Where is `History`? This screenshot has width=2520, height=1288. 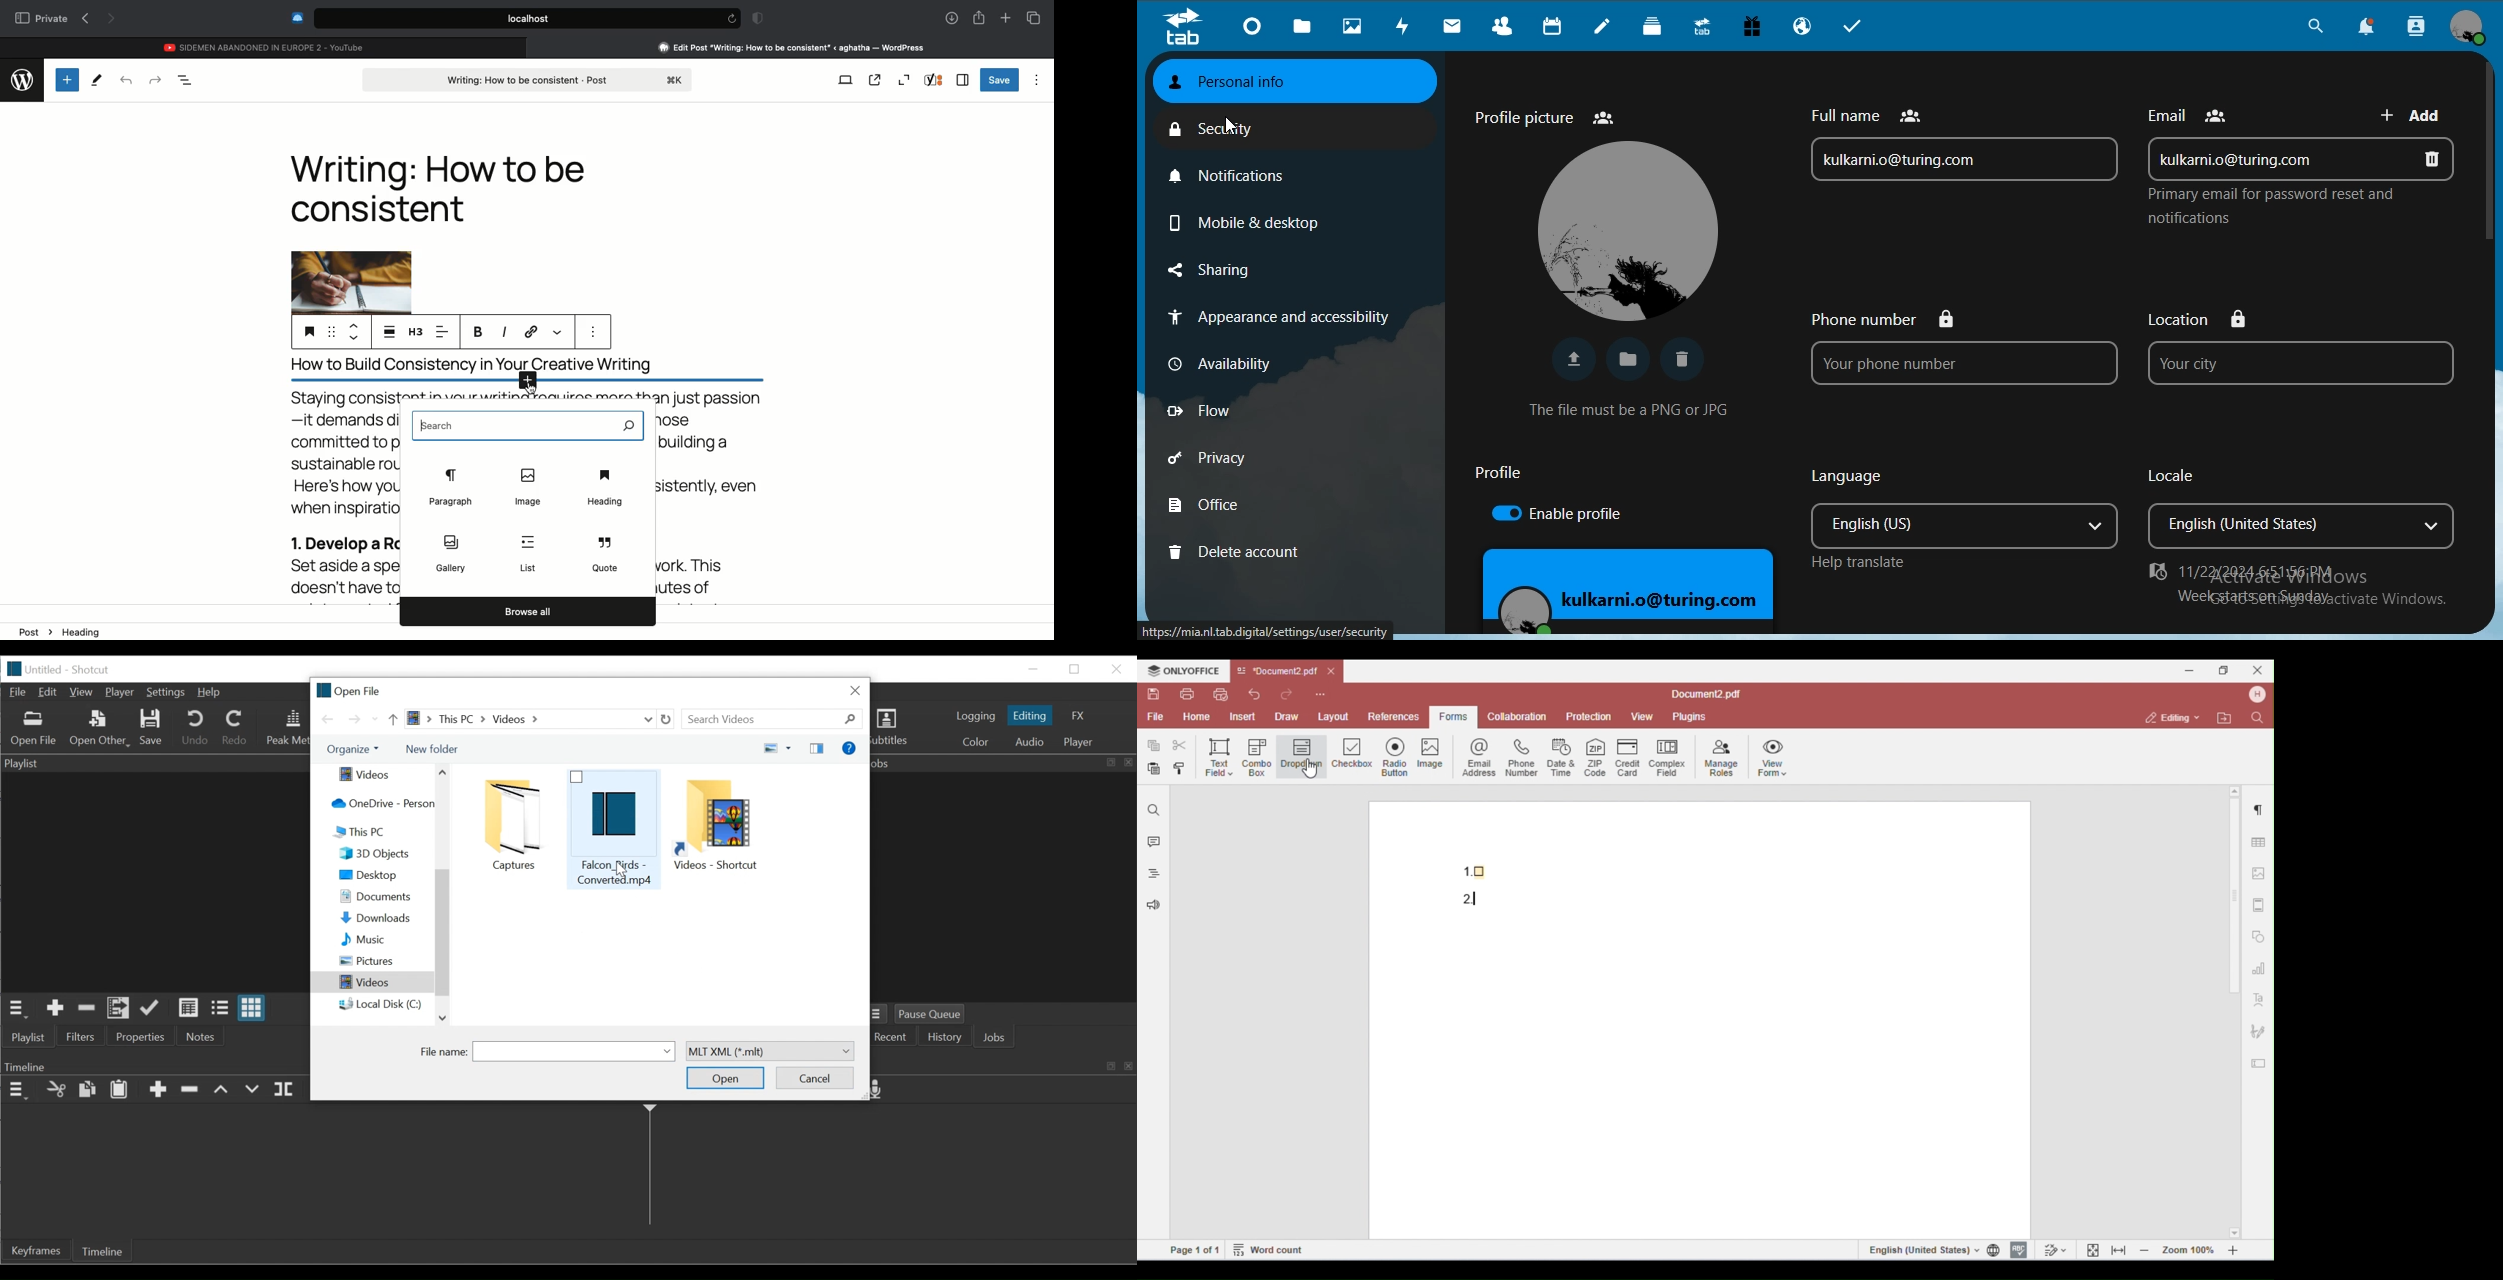
History is located at coordinates (947, 1038).